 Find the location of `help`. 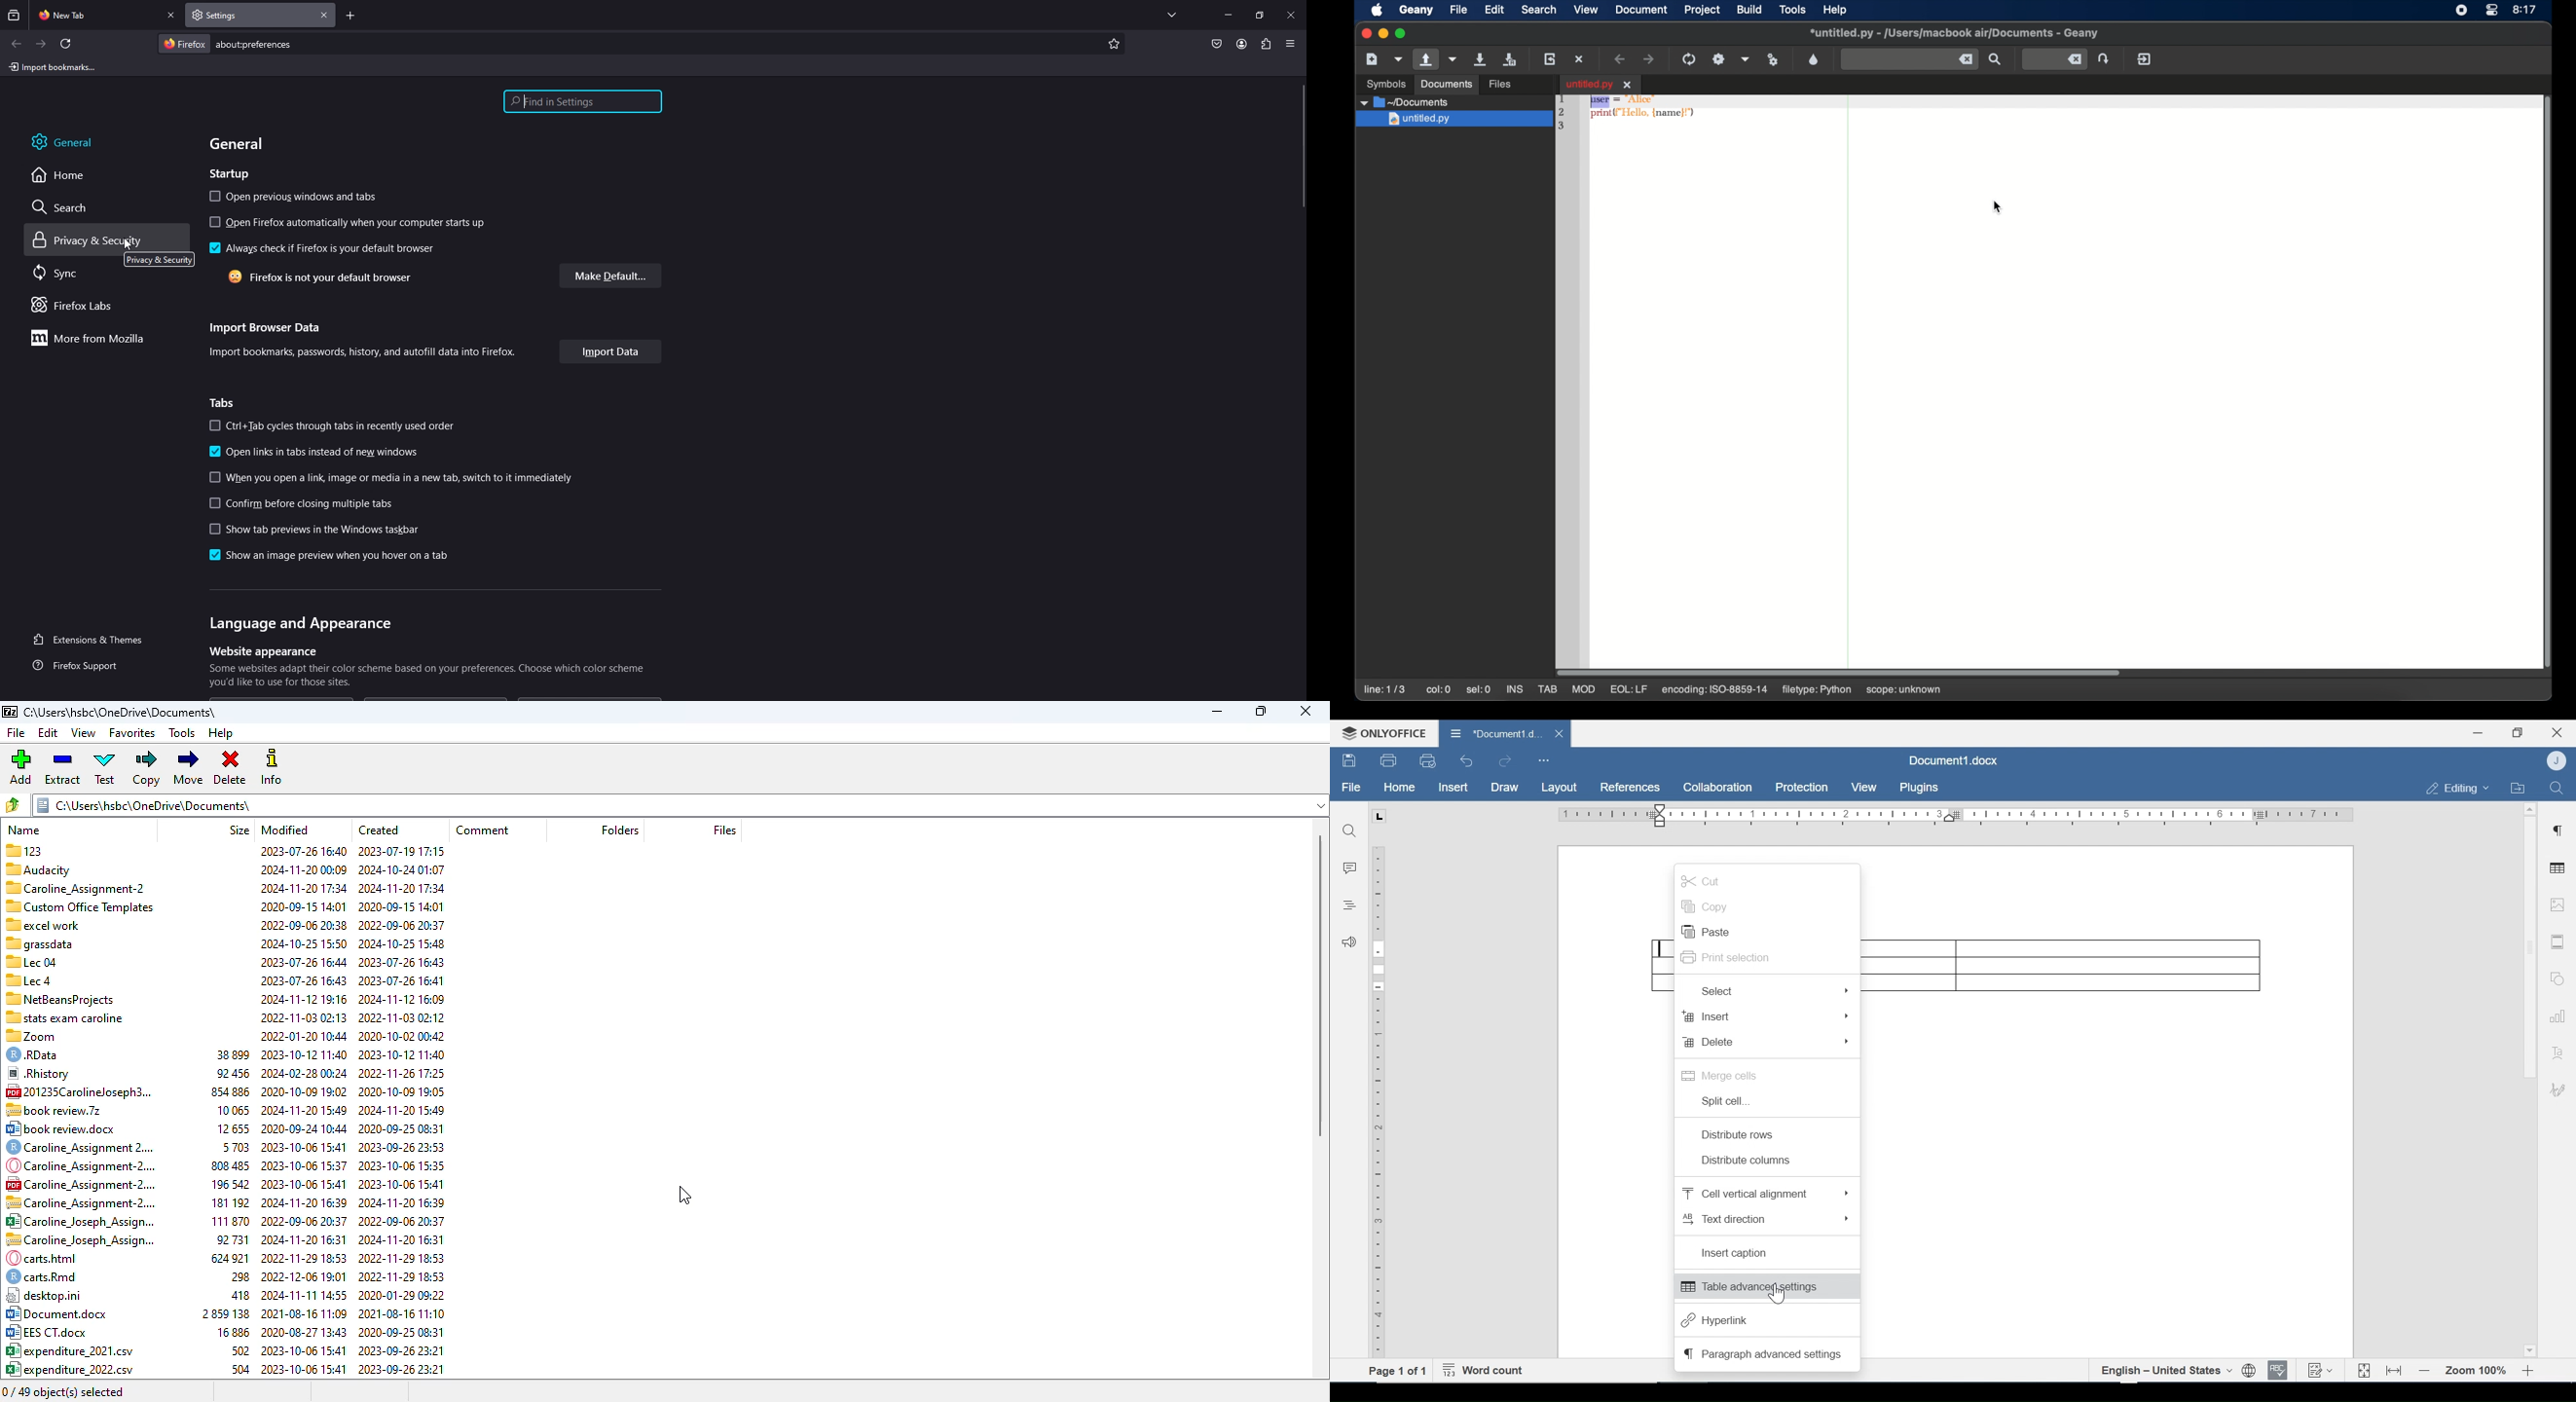

help is located at coordinates (222, 734).